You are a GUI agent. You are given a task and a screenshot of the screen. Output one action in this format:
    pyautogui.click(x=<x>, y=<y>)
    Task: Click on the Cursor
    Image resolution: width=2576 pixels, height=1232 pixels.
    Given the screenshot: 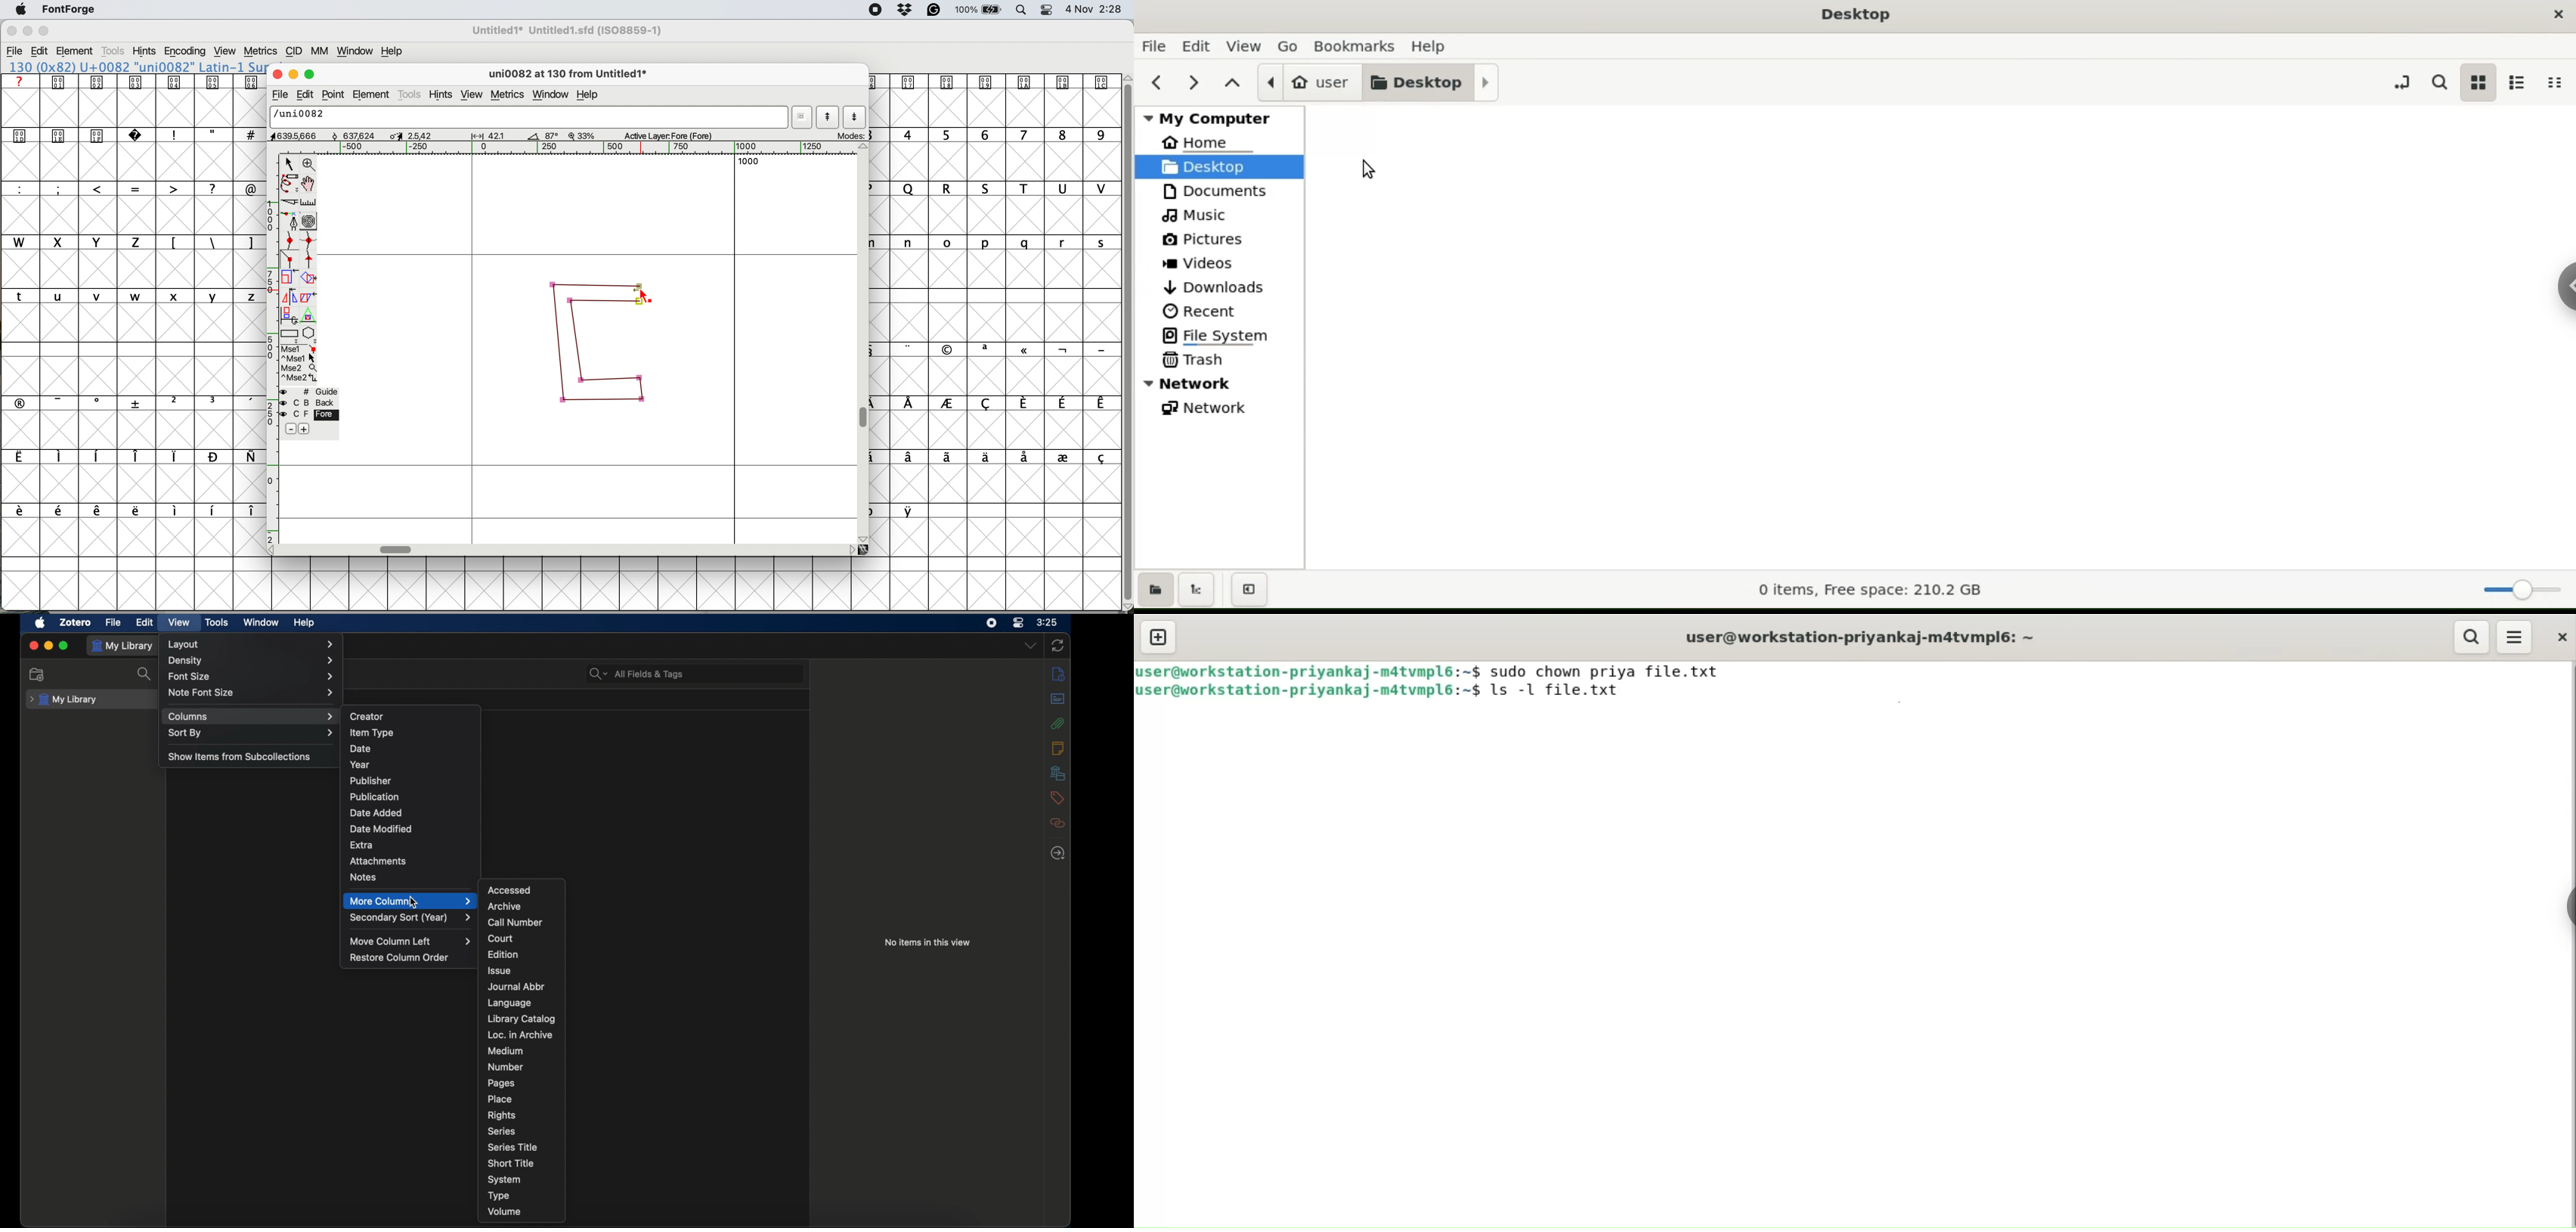 What is the action you would take?
    pyautogui.click(x=412, y=903)
    